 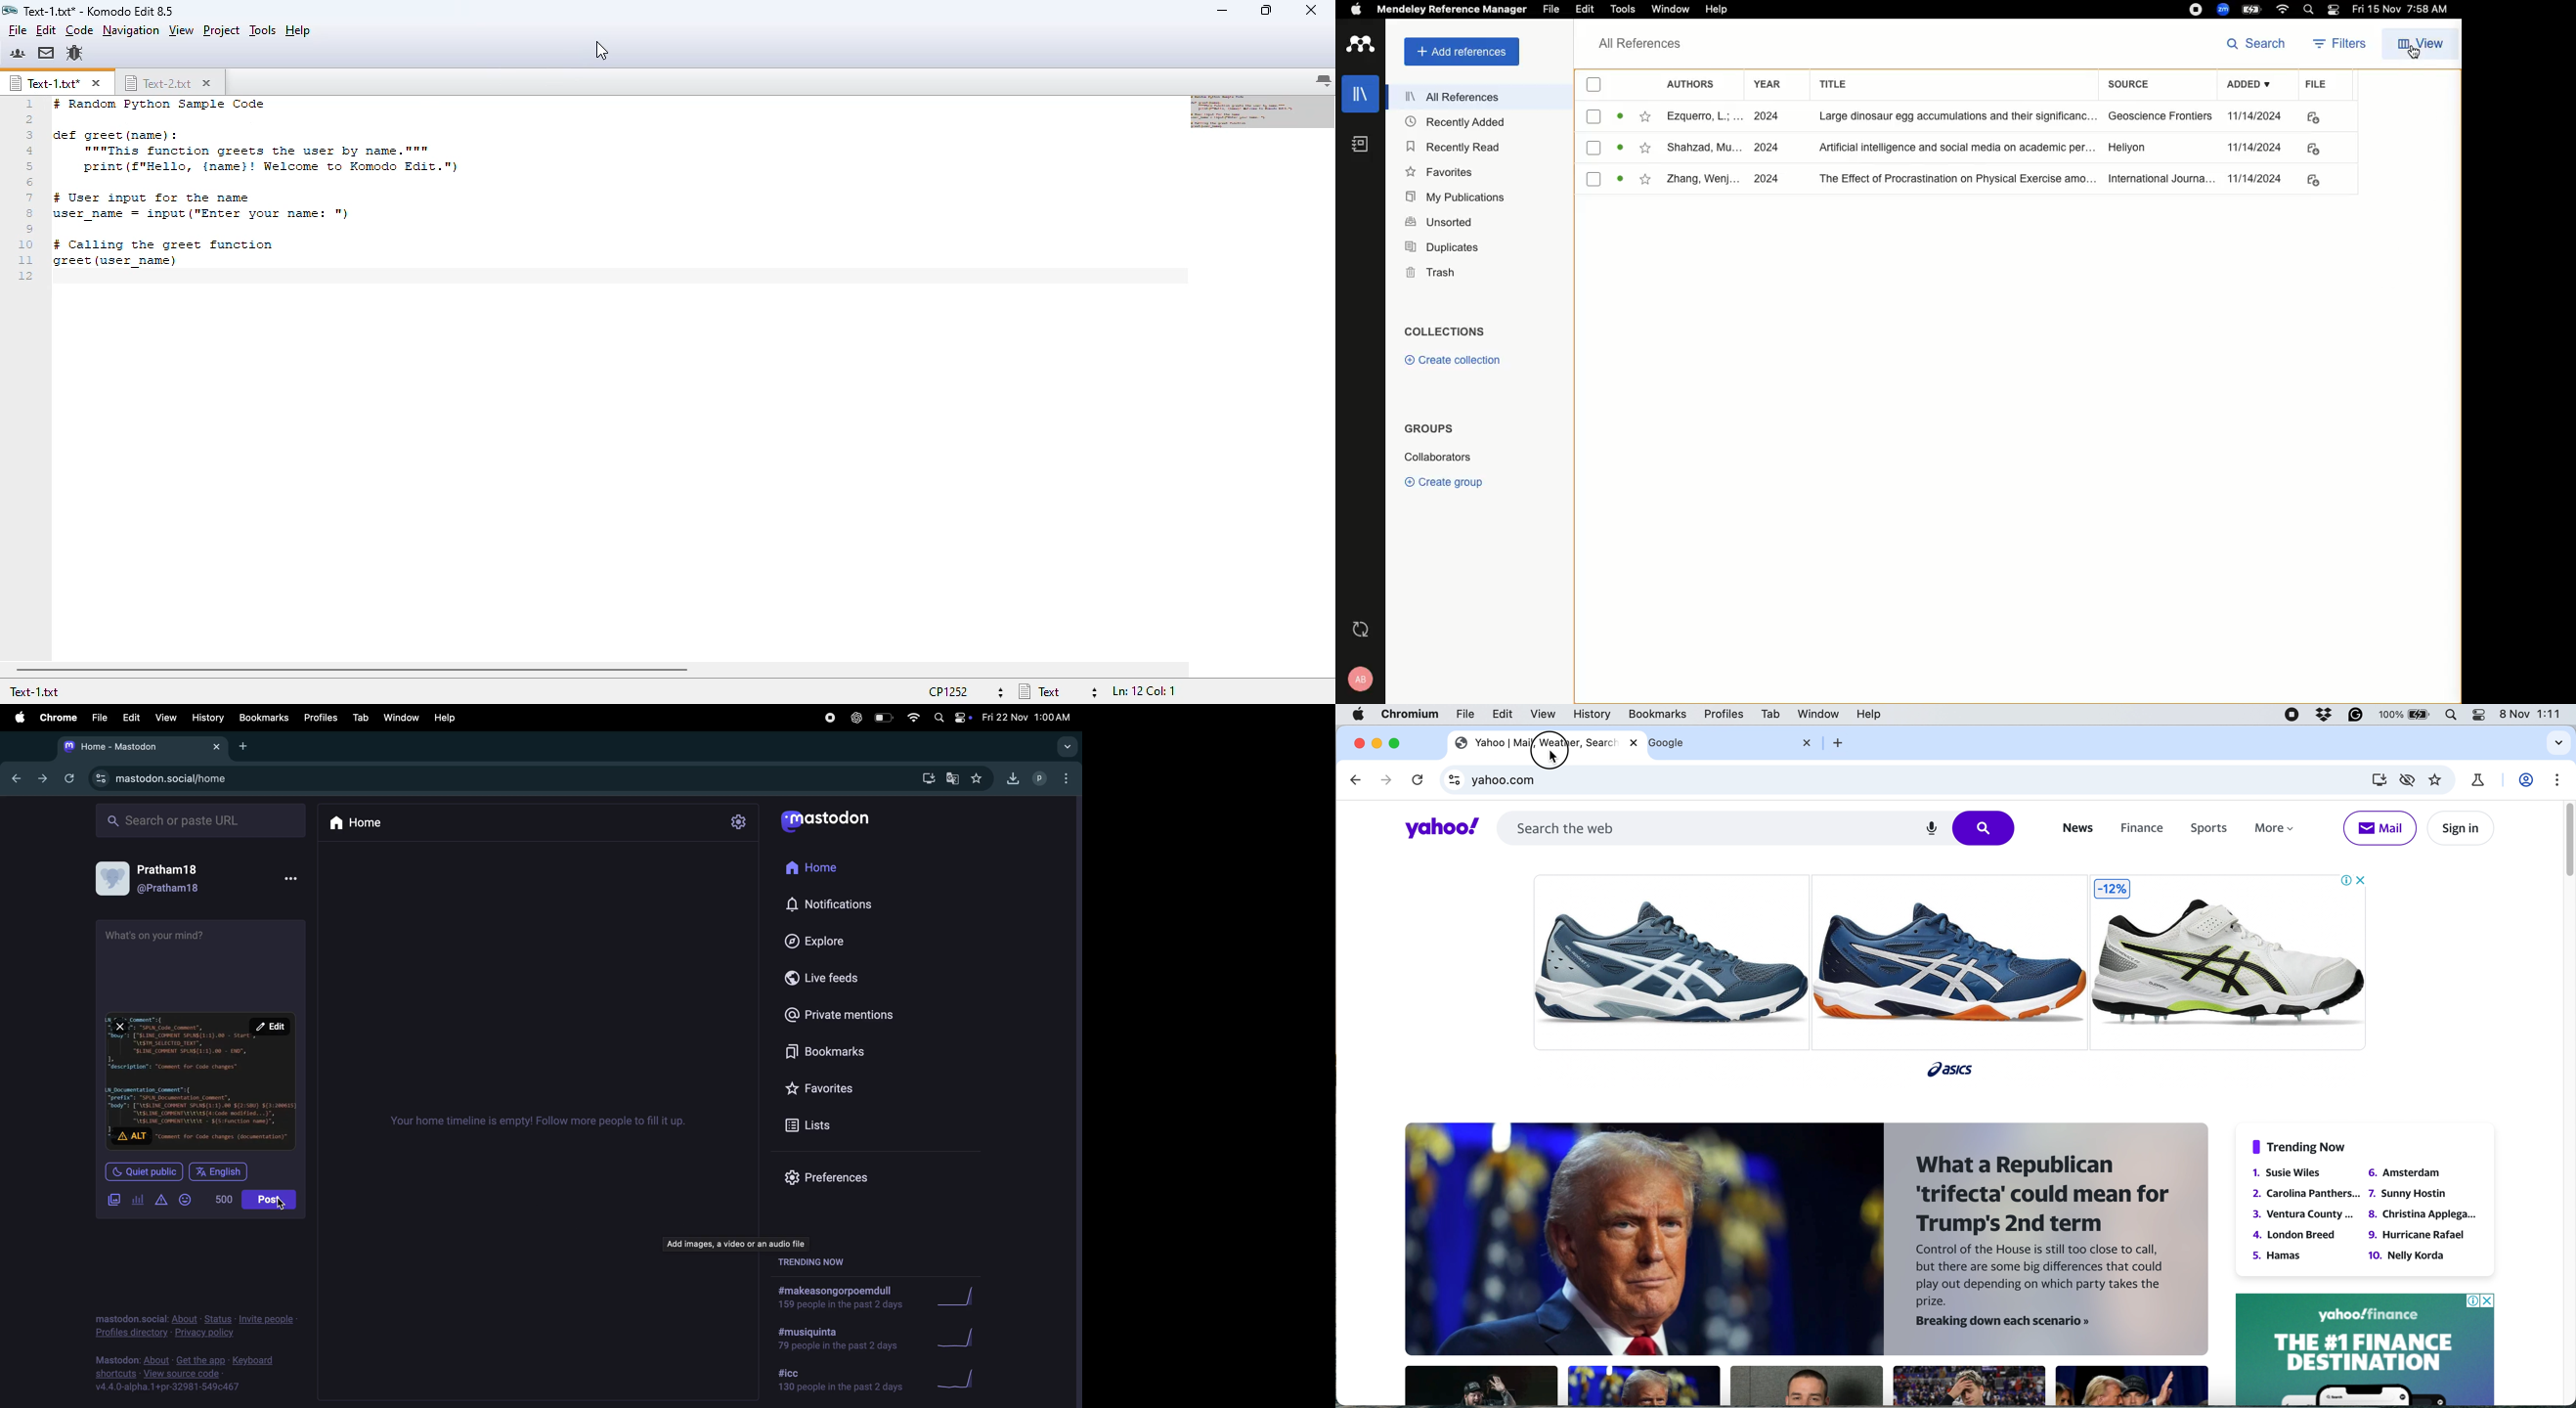 What do you see at coordinates (116, 1373) in the screenshot?
I see `shortcuts` at bounding box center [116, 1373].